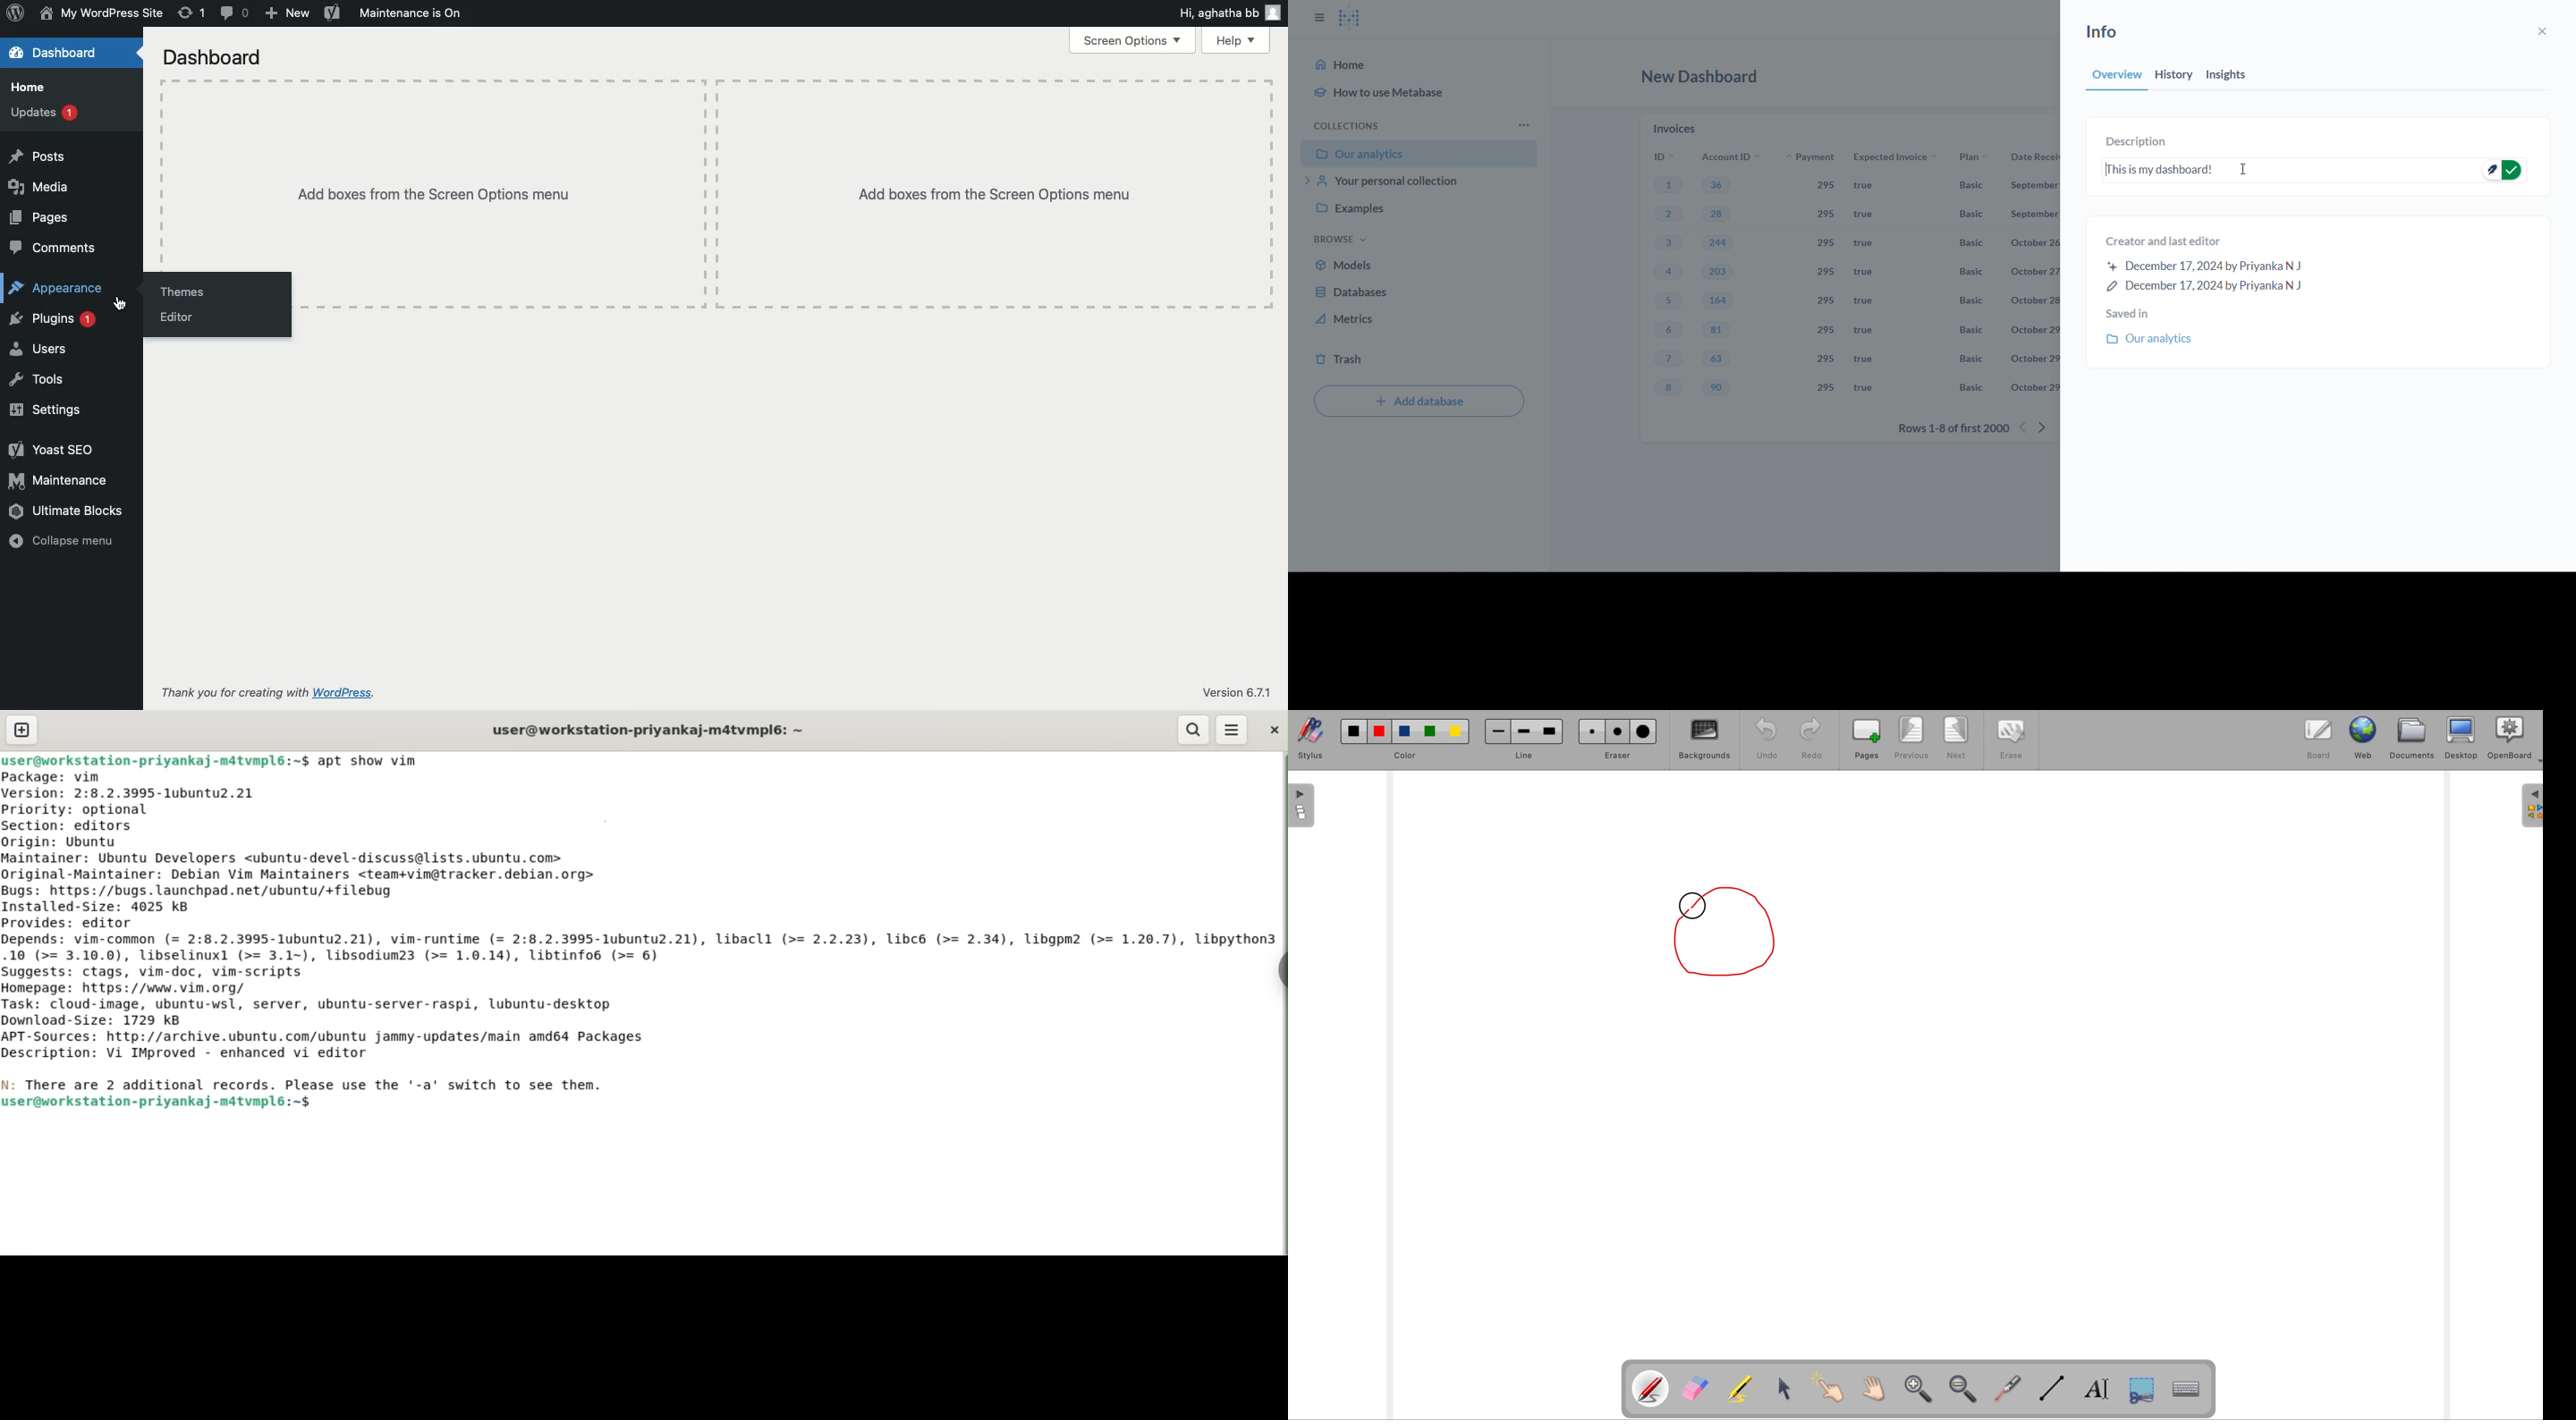 This screenshot has height=1428, width=2576. Describe the element at coordinates (2033, 330) in the screenshot. I see `october 29` at that location.